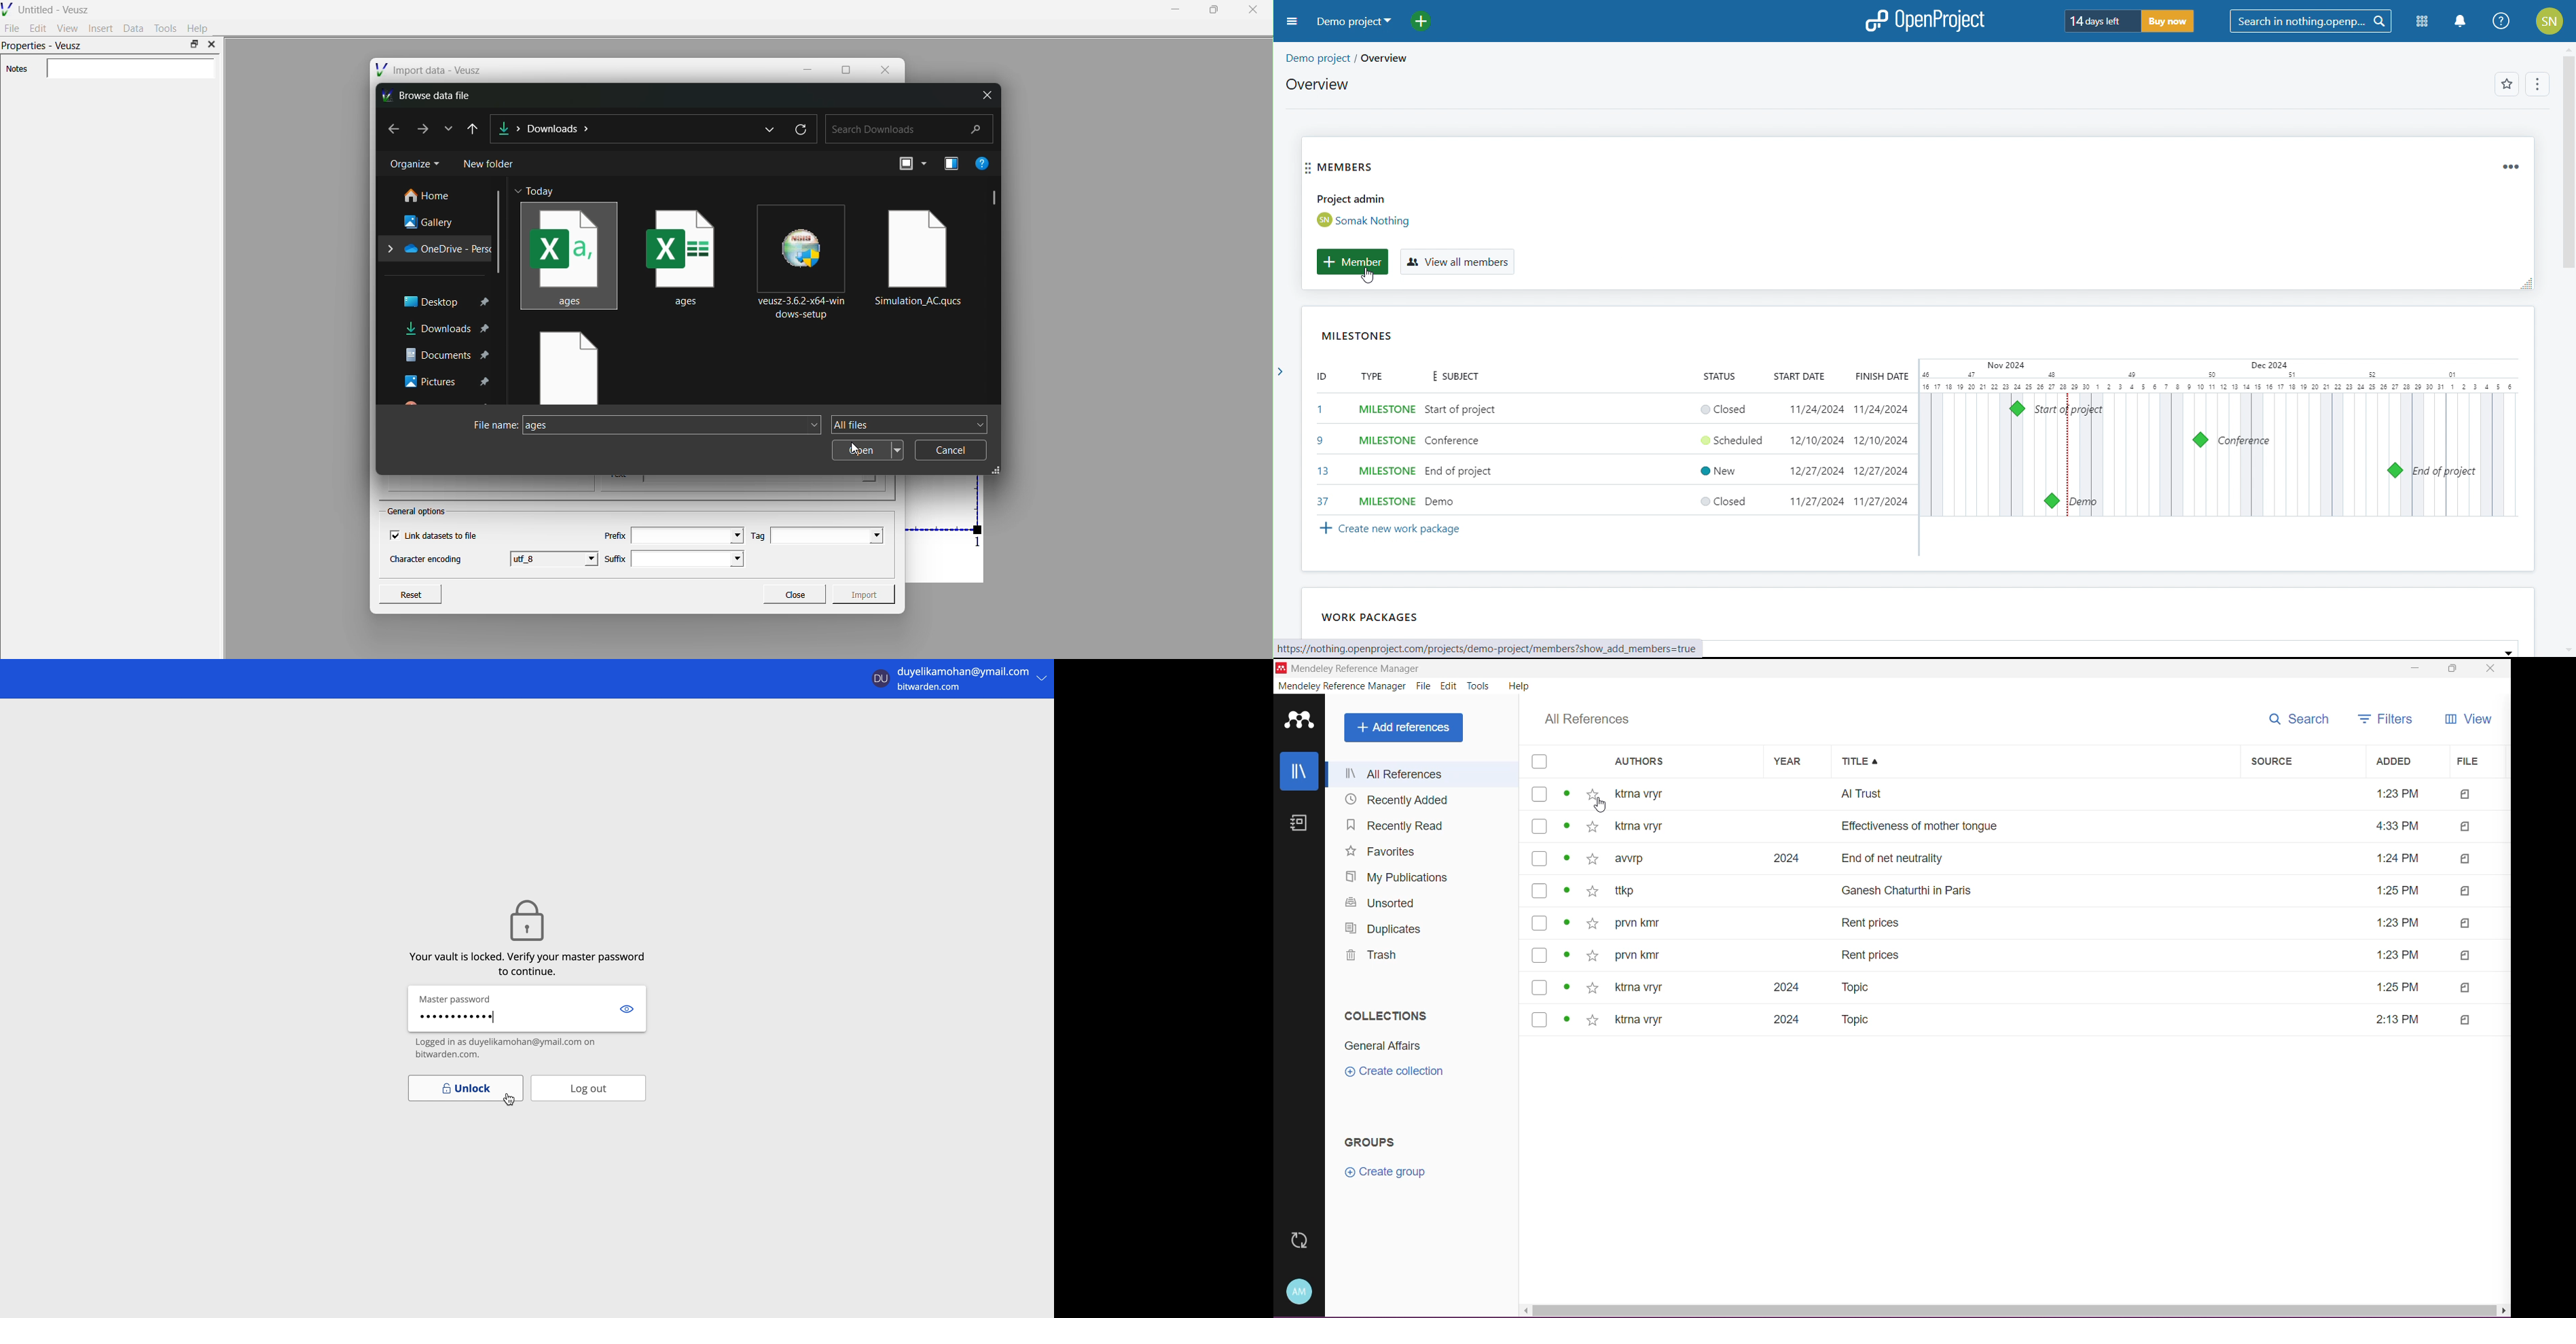  I want to click on Click to select, so click(1540, 826).